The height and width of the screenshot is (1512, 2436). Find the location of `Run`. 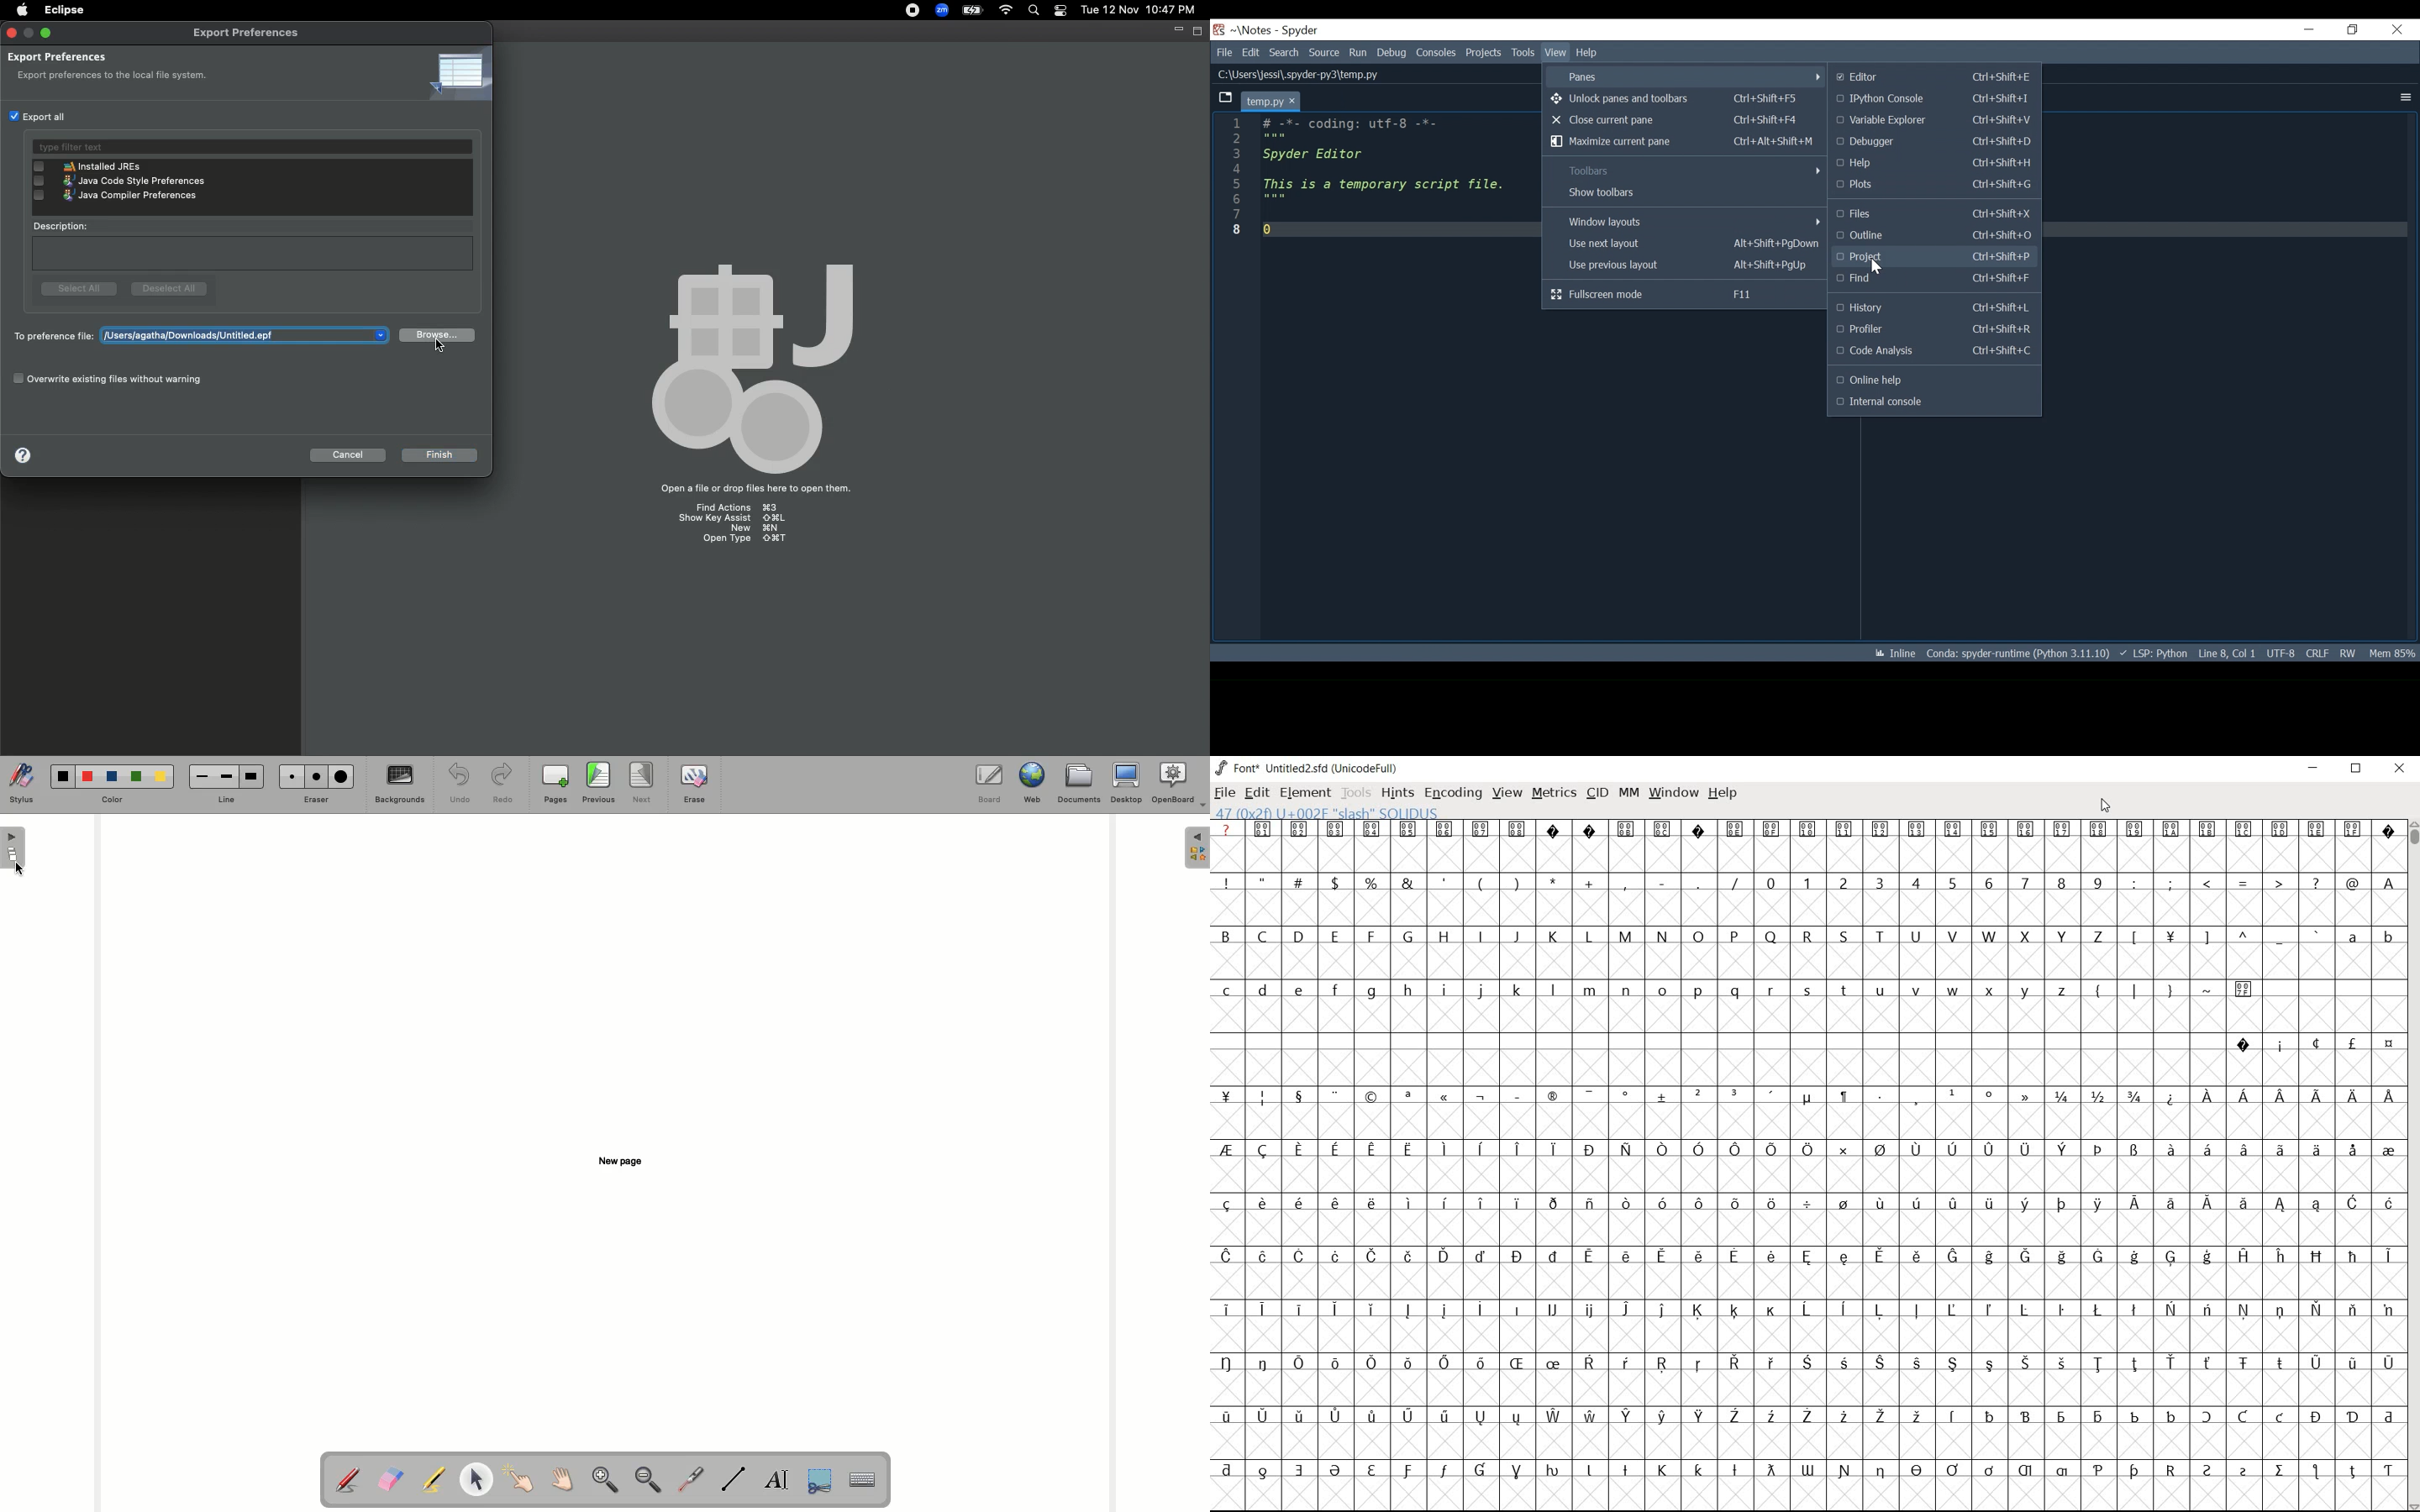

Run is located at coordinates (1358, 53).